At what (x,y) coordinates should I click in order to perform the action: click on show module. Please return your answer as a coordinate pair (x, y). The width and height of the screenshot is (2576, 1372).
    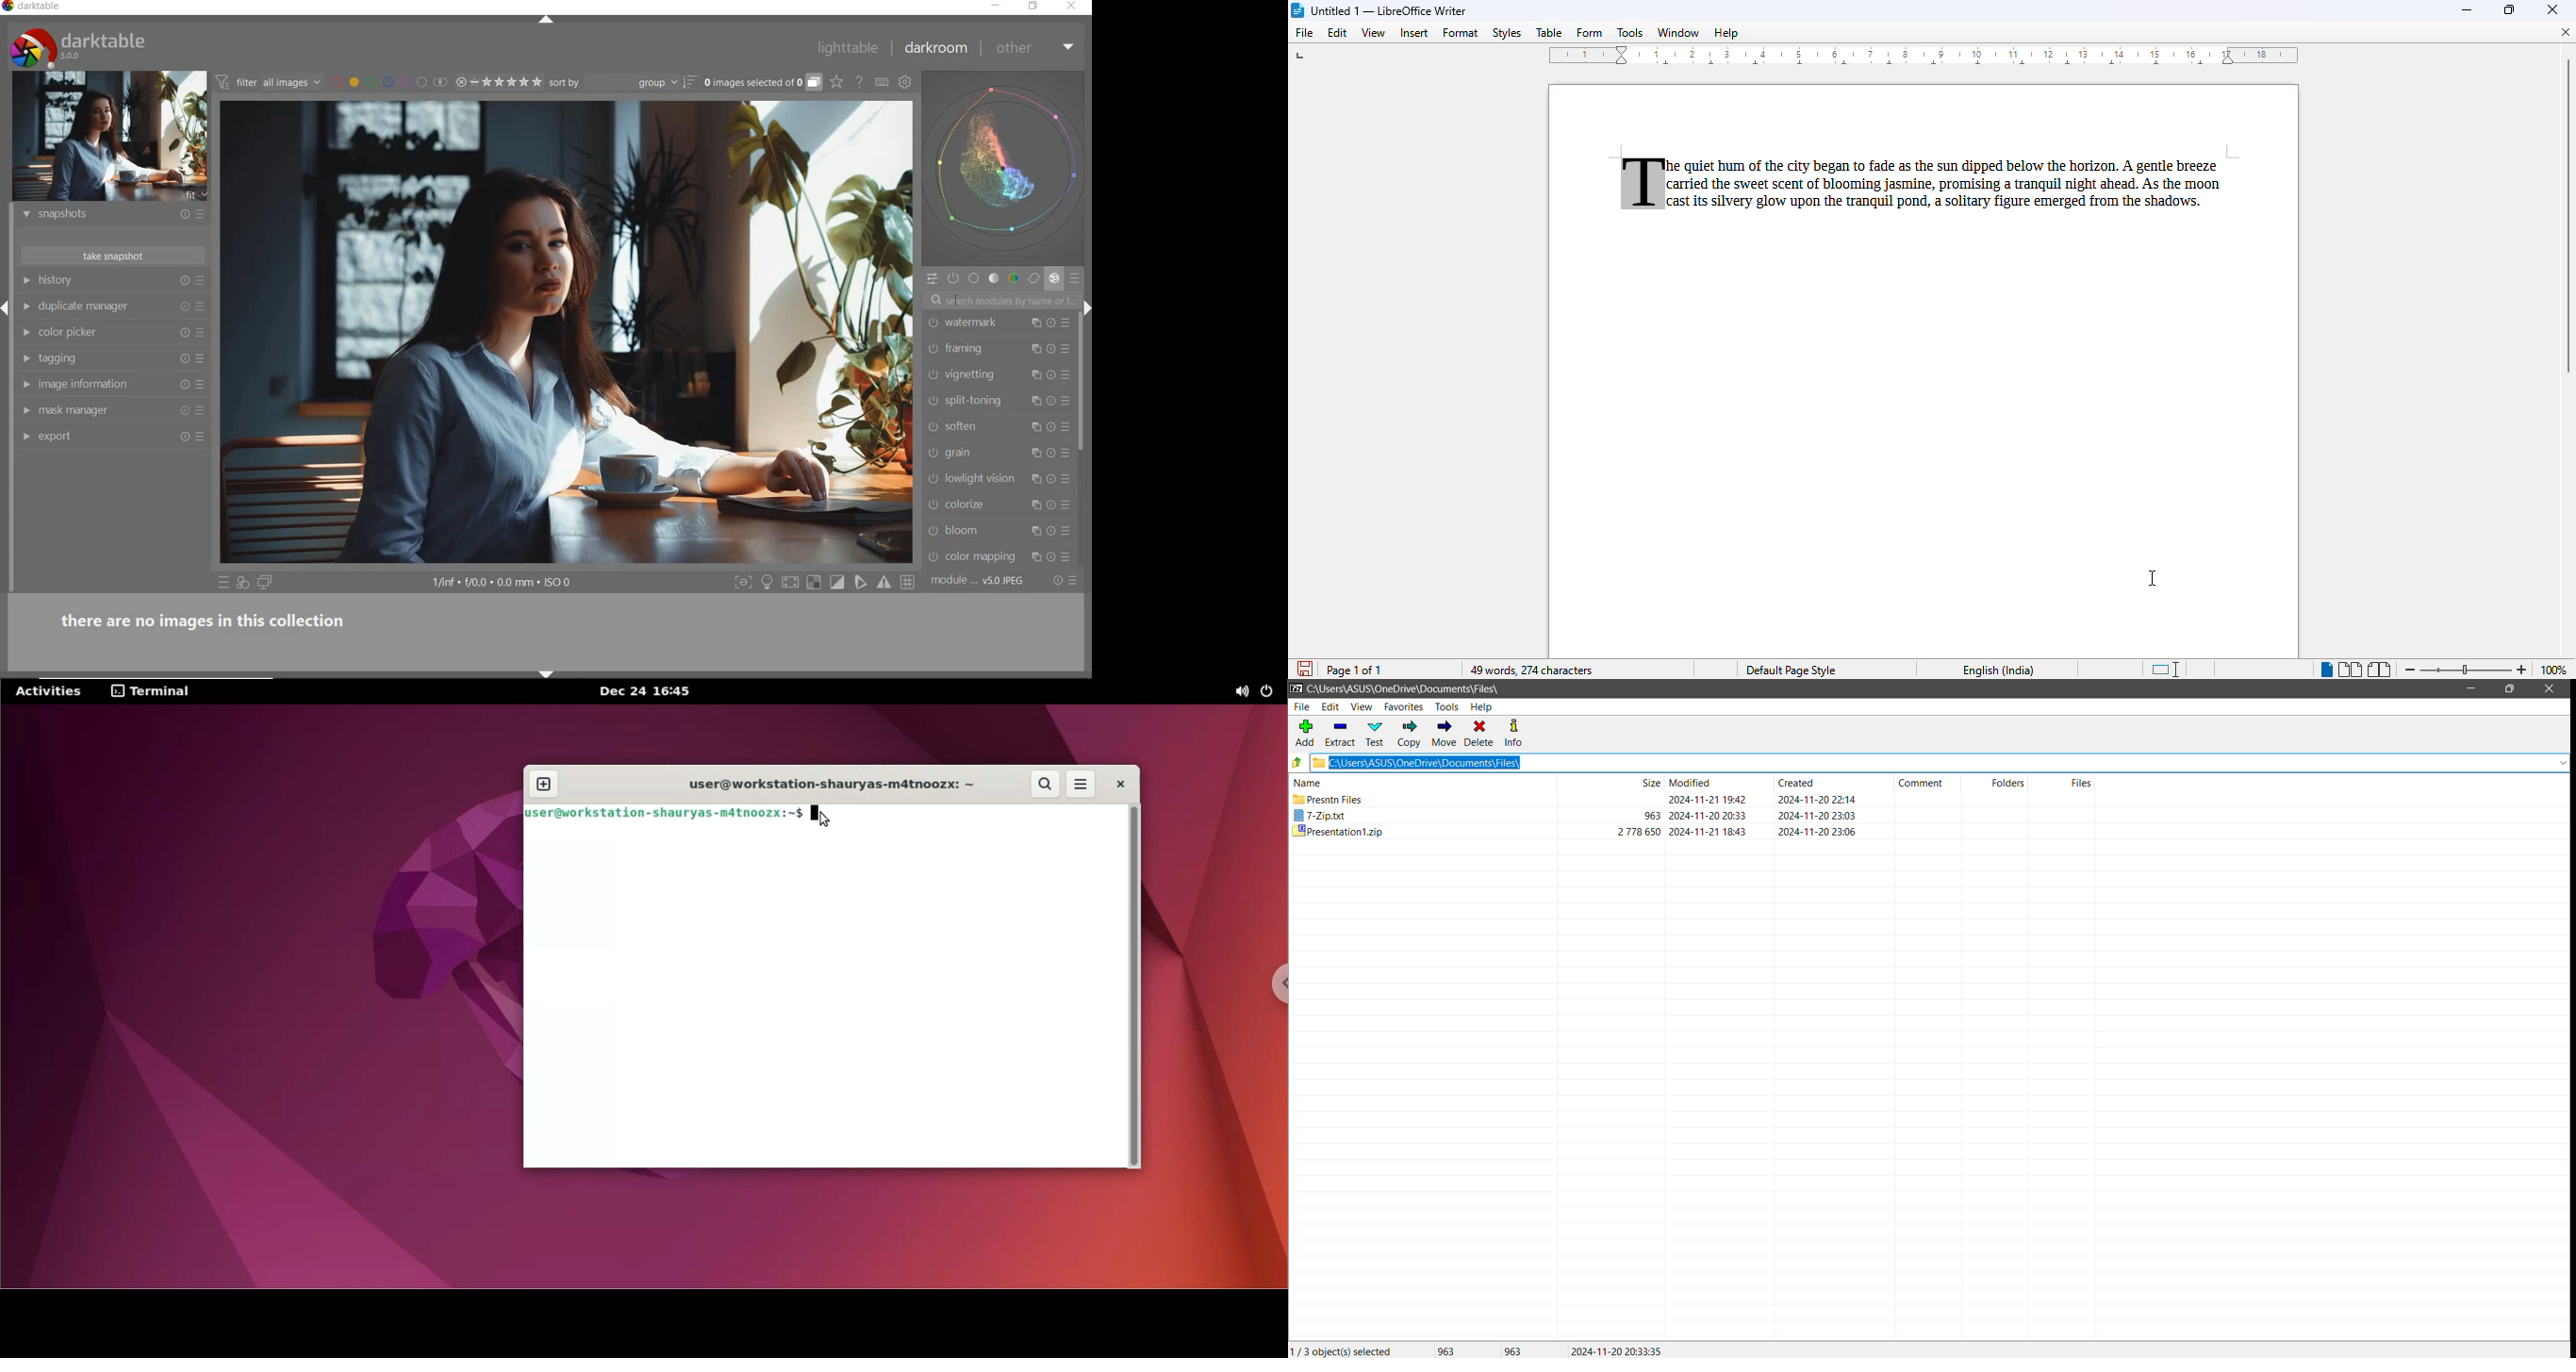
    Looking at the image, I should click on (26, 306).